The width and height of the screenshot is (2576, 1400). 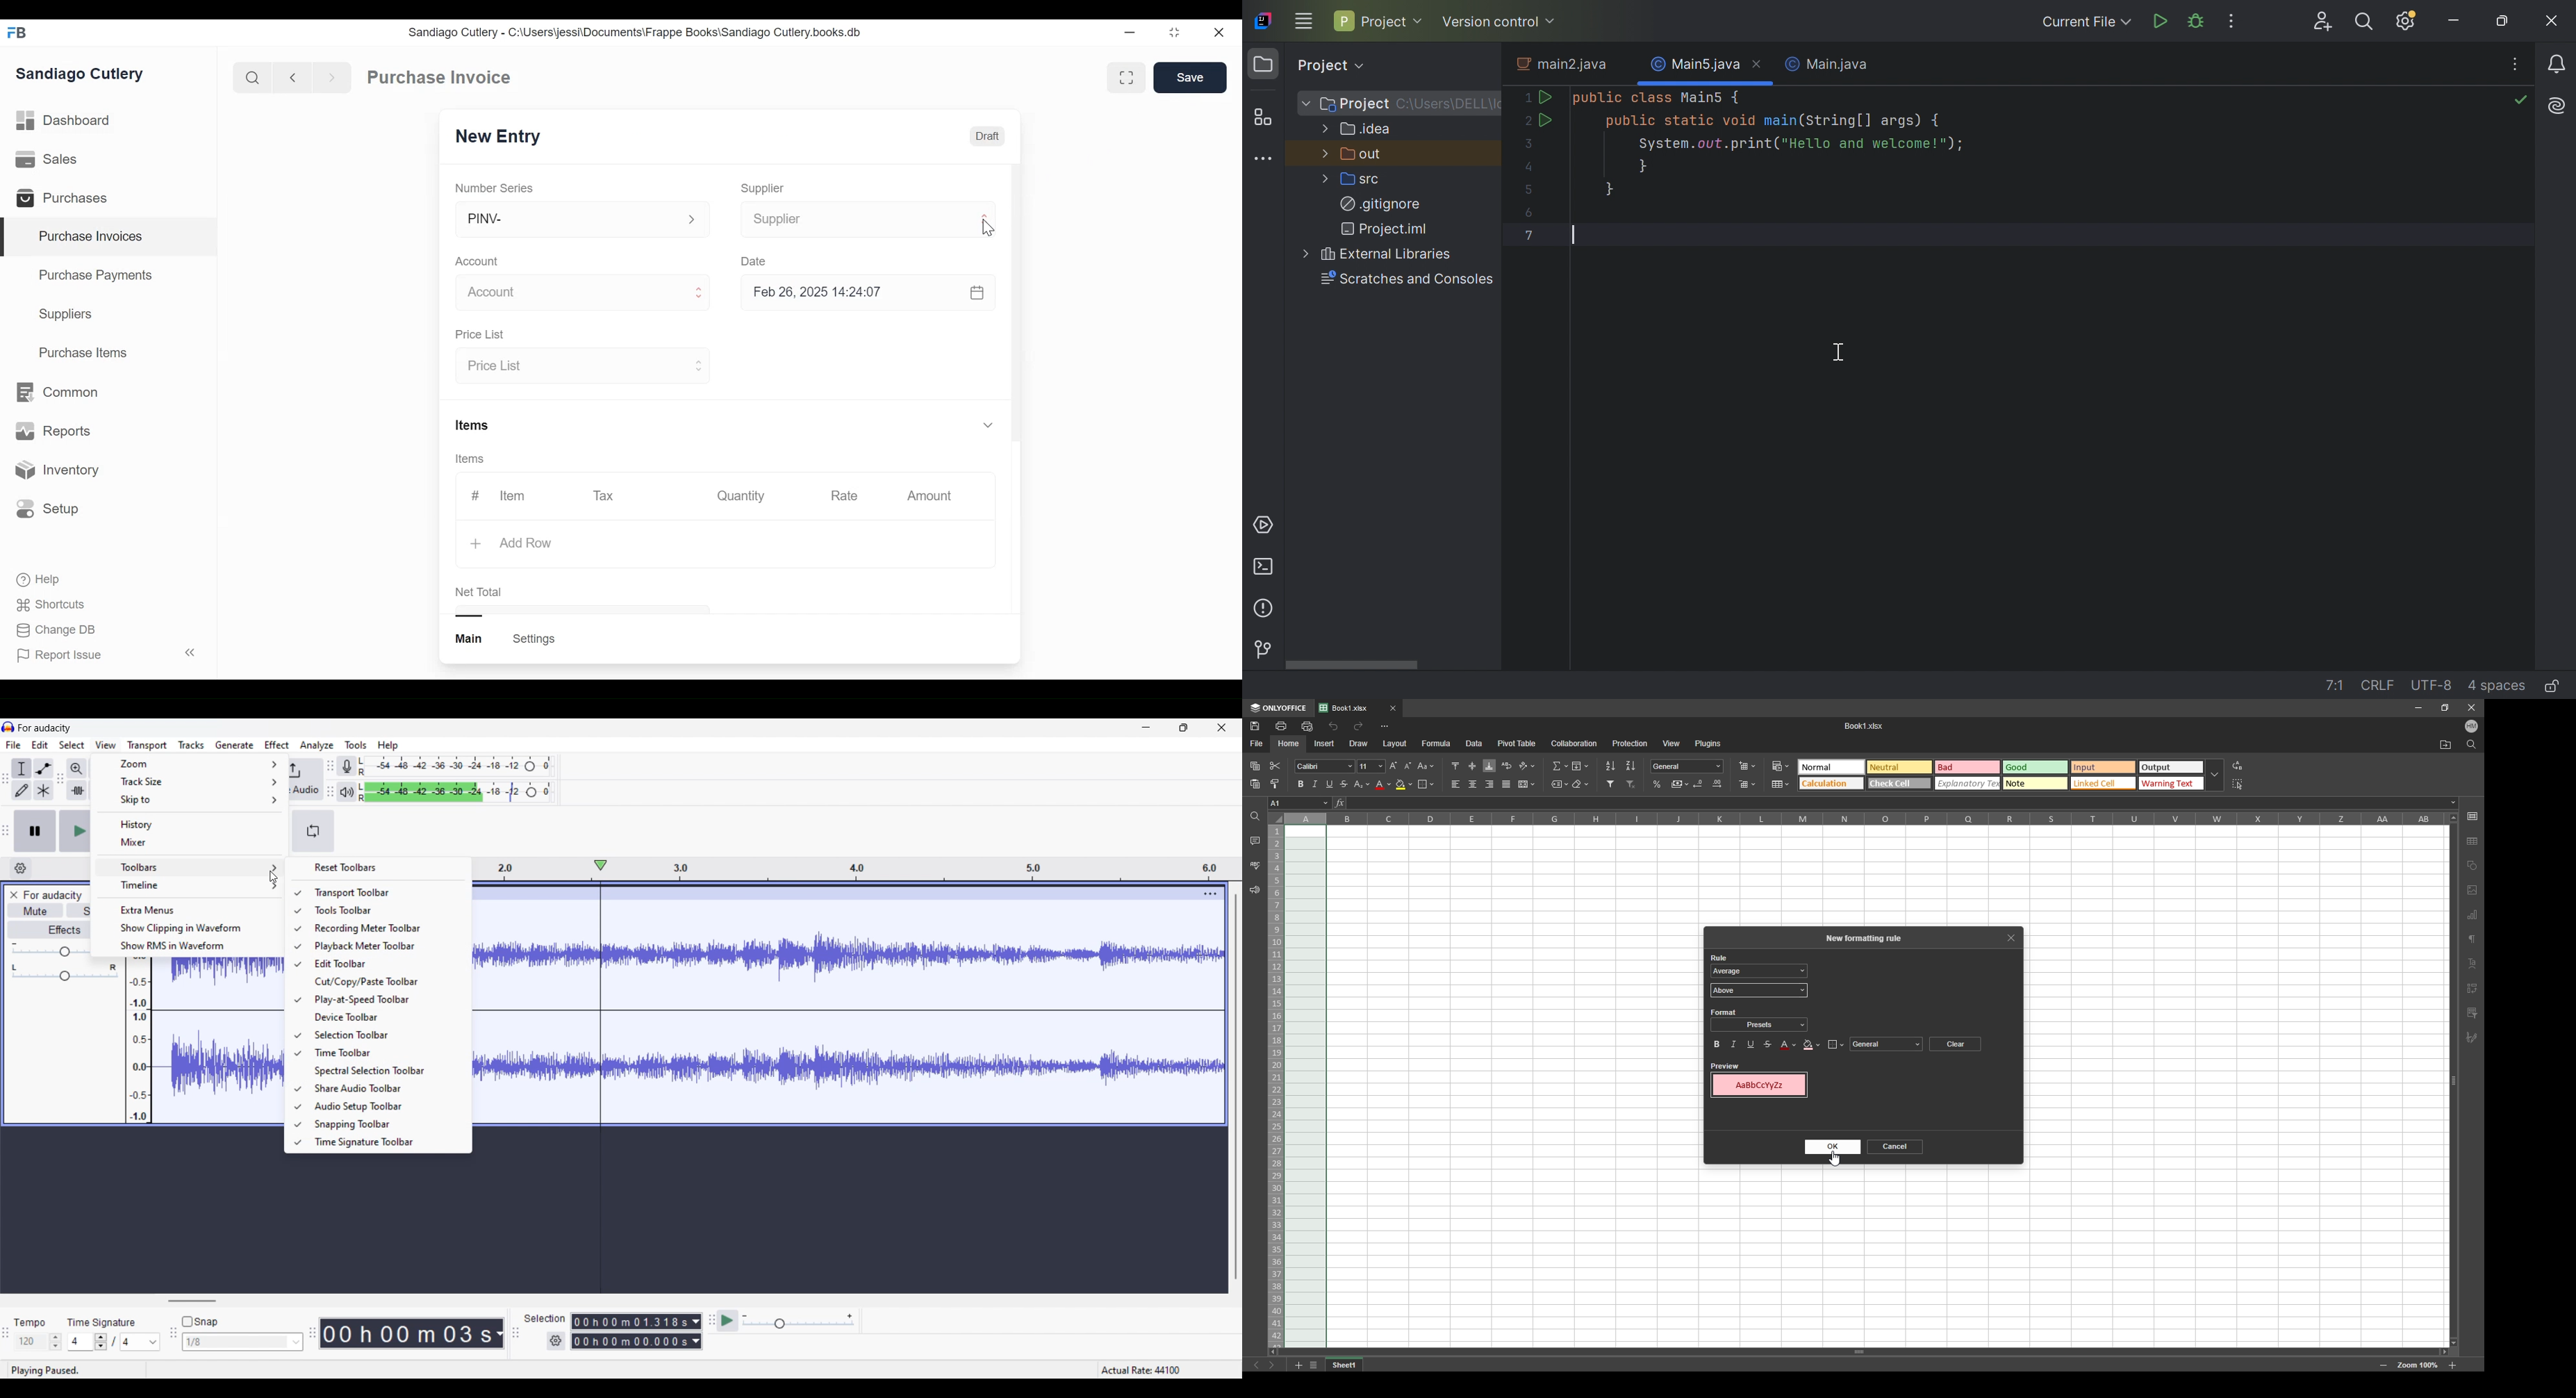 I want to click on Recording level, so click(x=456, y=766).